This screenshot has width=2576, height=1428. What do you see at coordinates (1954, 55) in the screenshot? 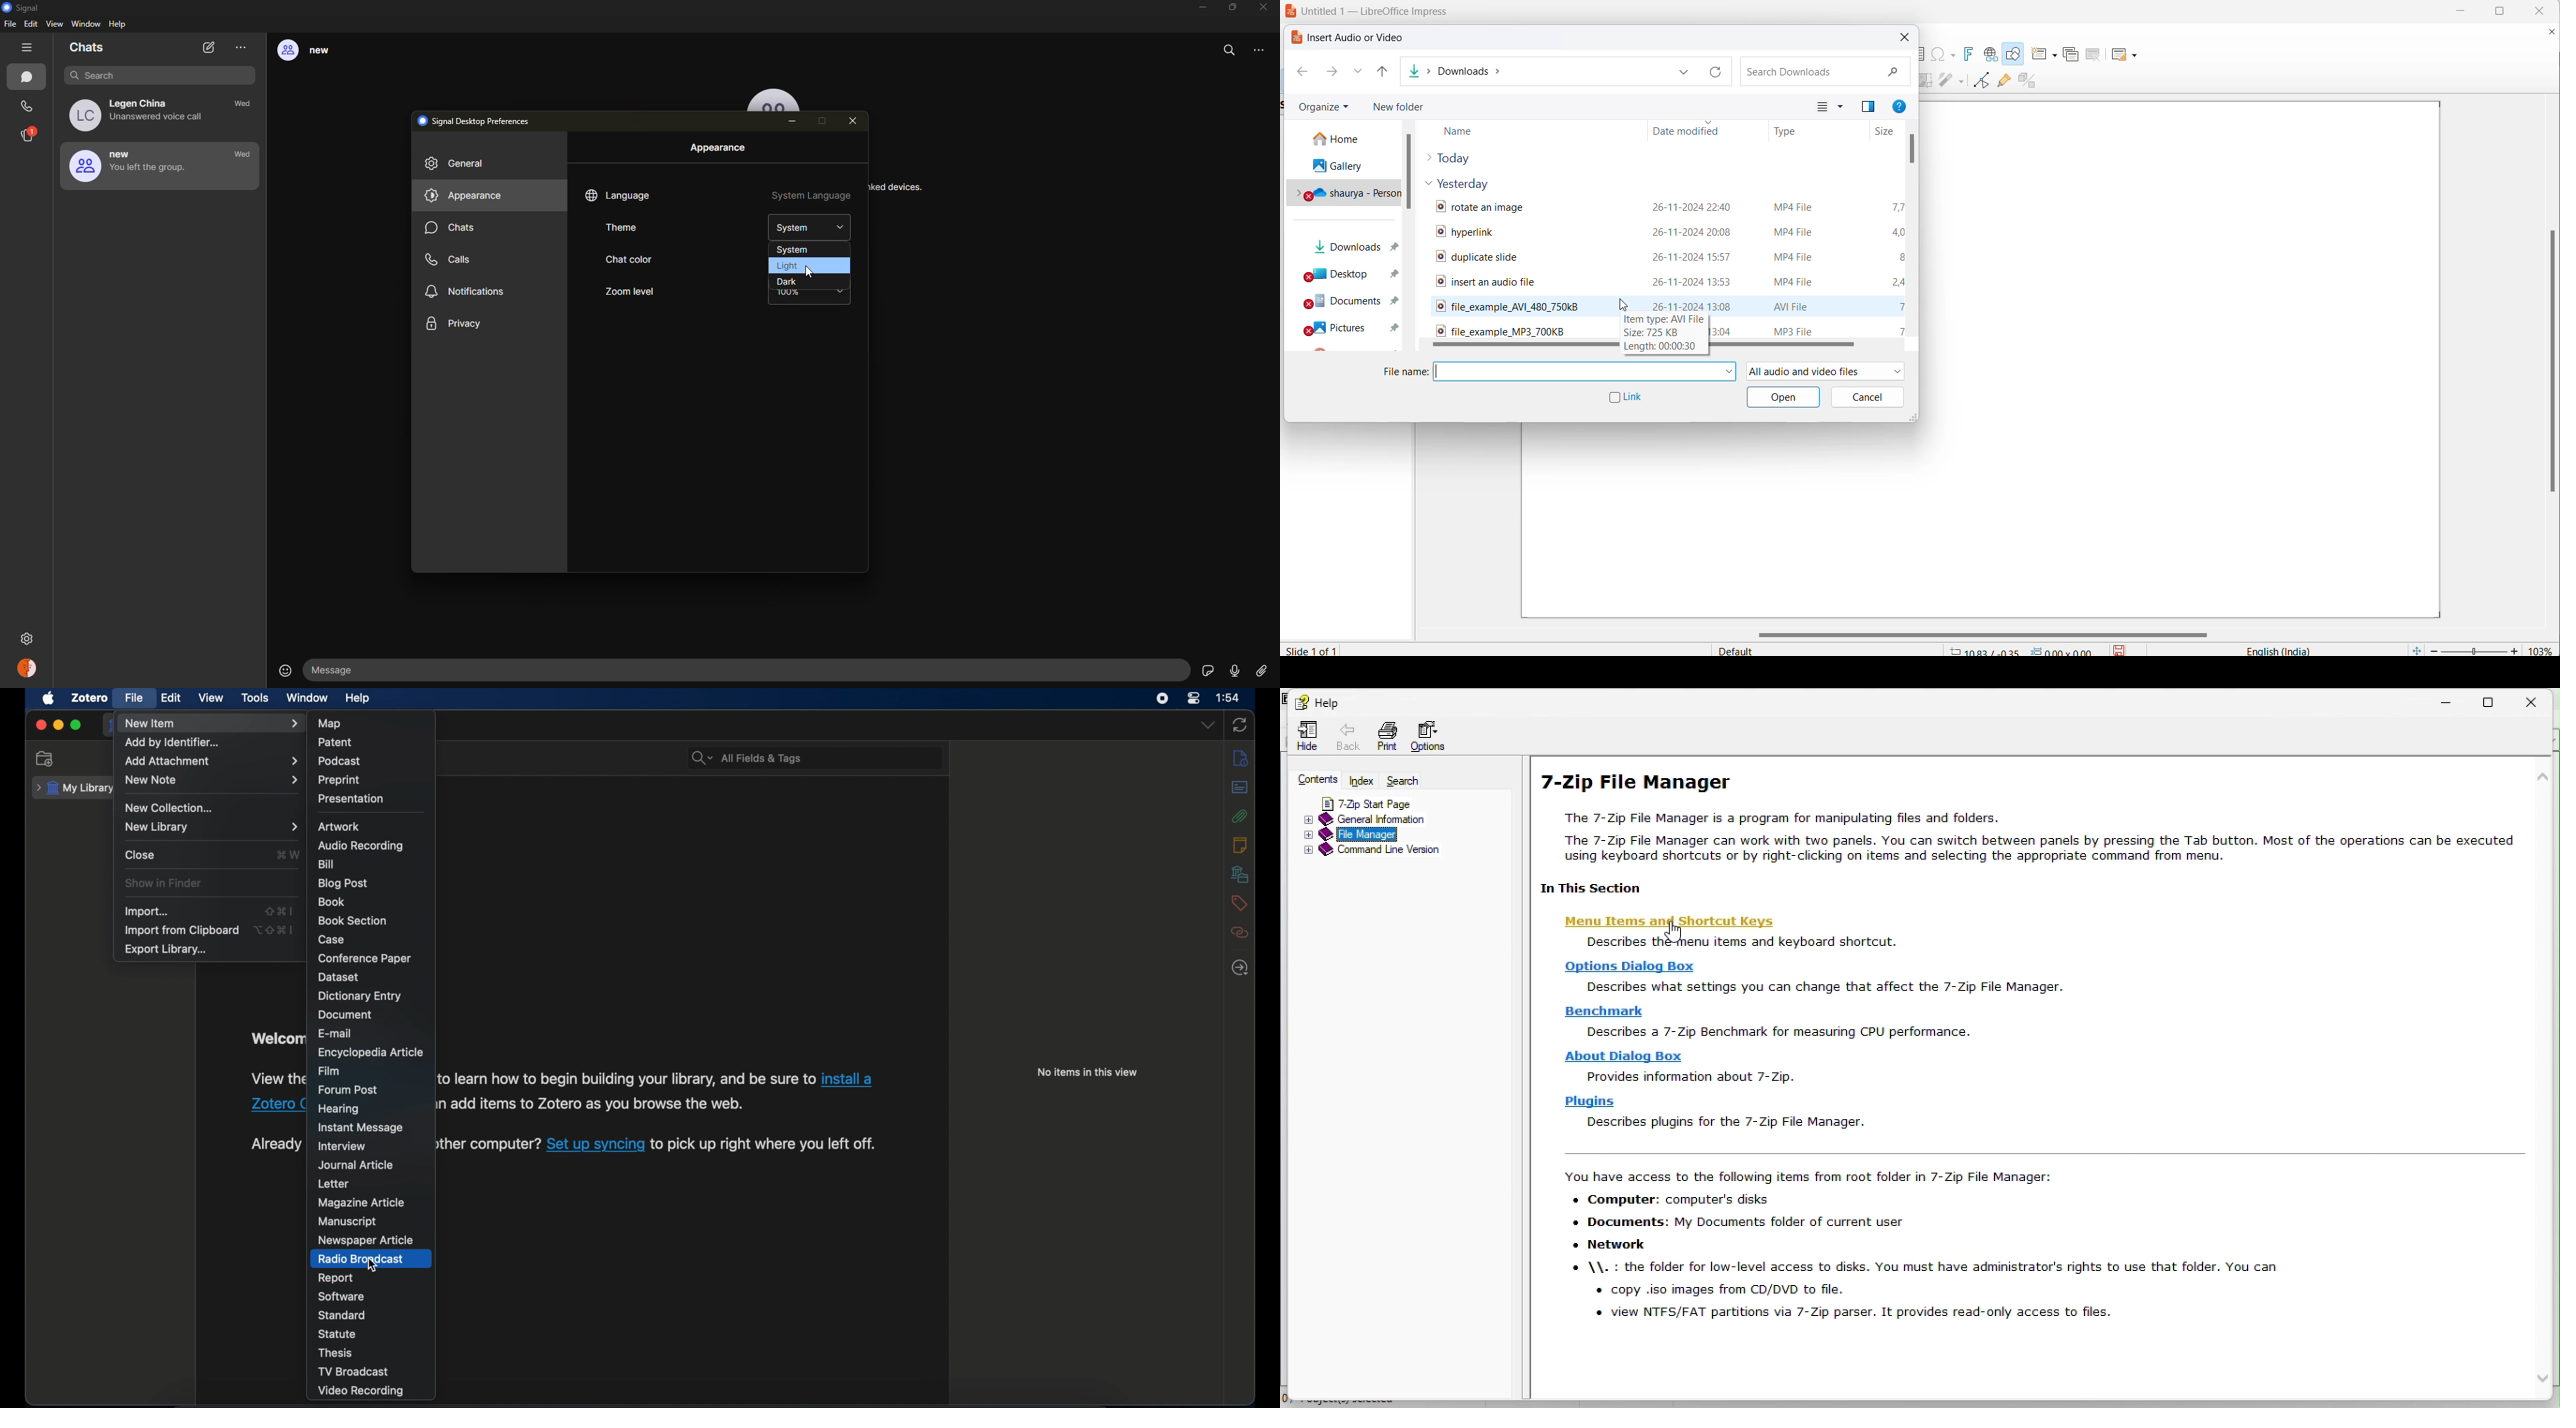
I see `special character options` at bounding box center [1954, 55].